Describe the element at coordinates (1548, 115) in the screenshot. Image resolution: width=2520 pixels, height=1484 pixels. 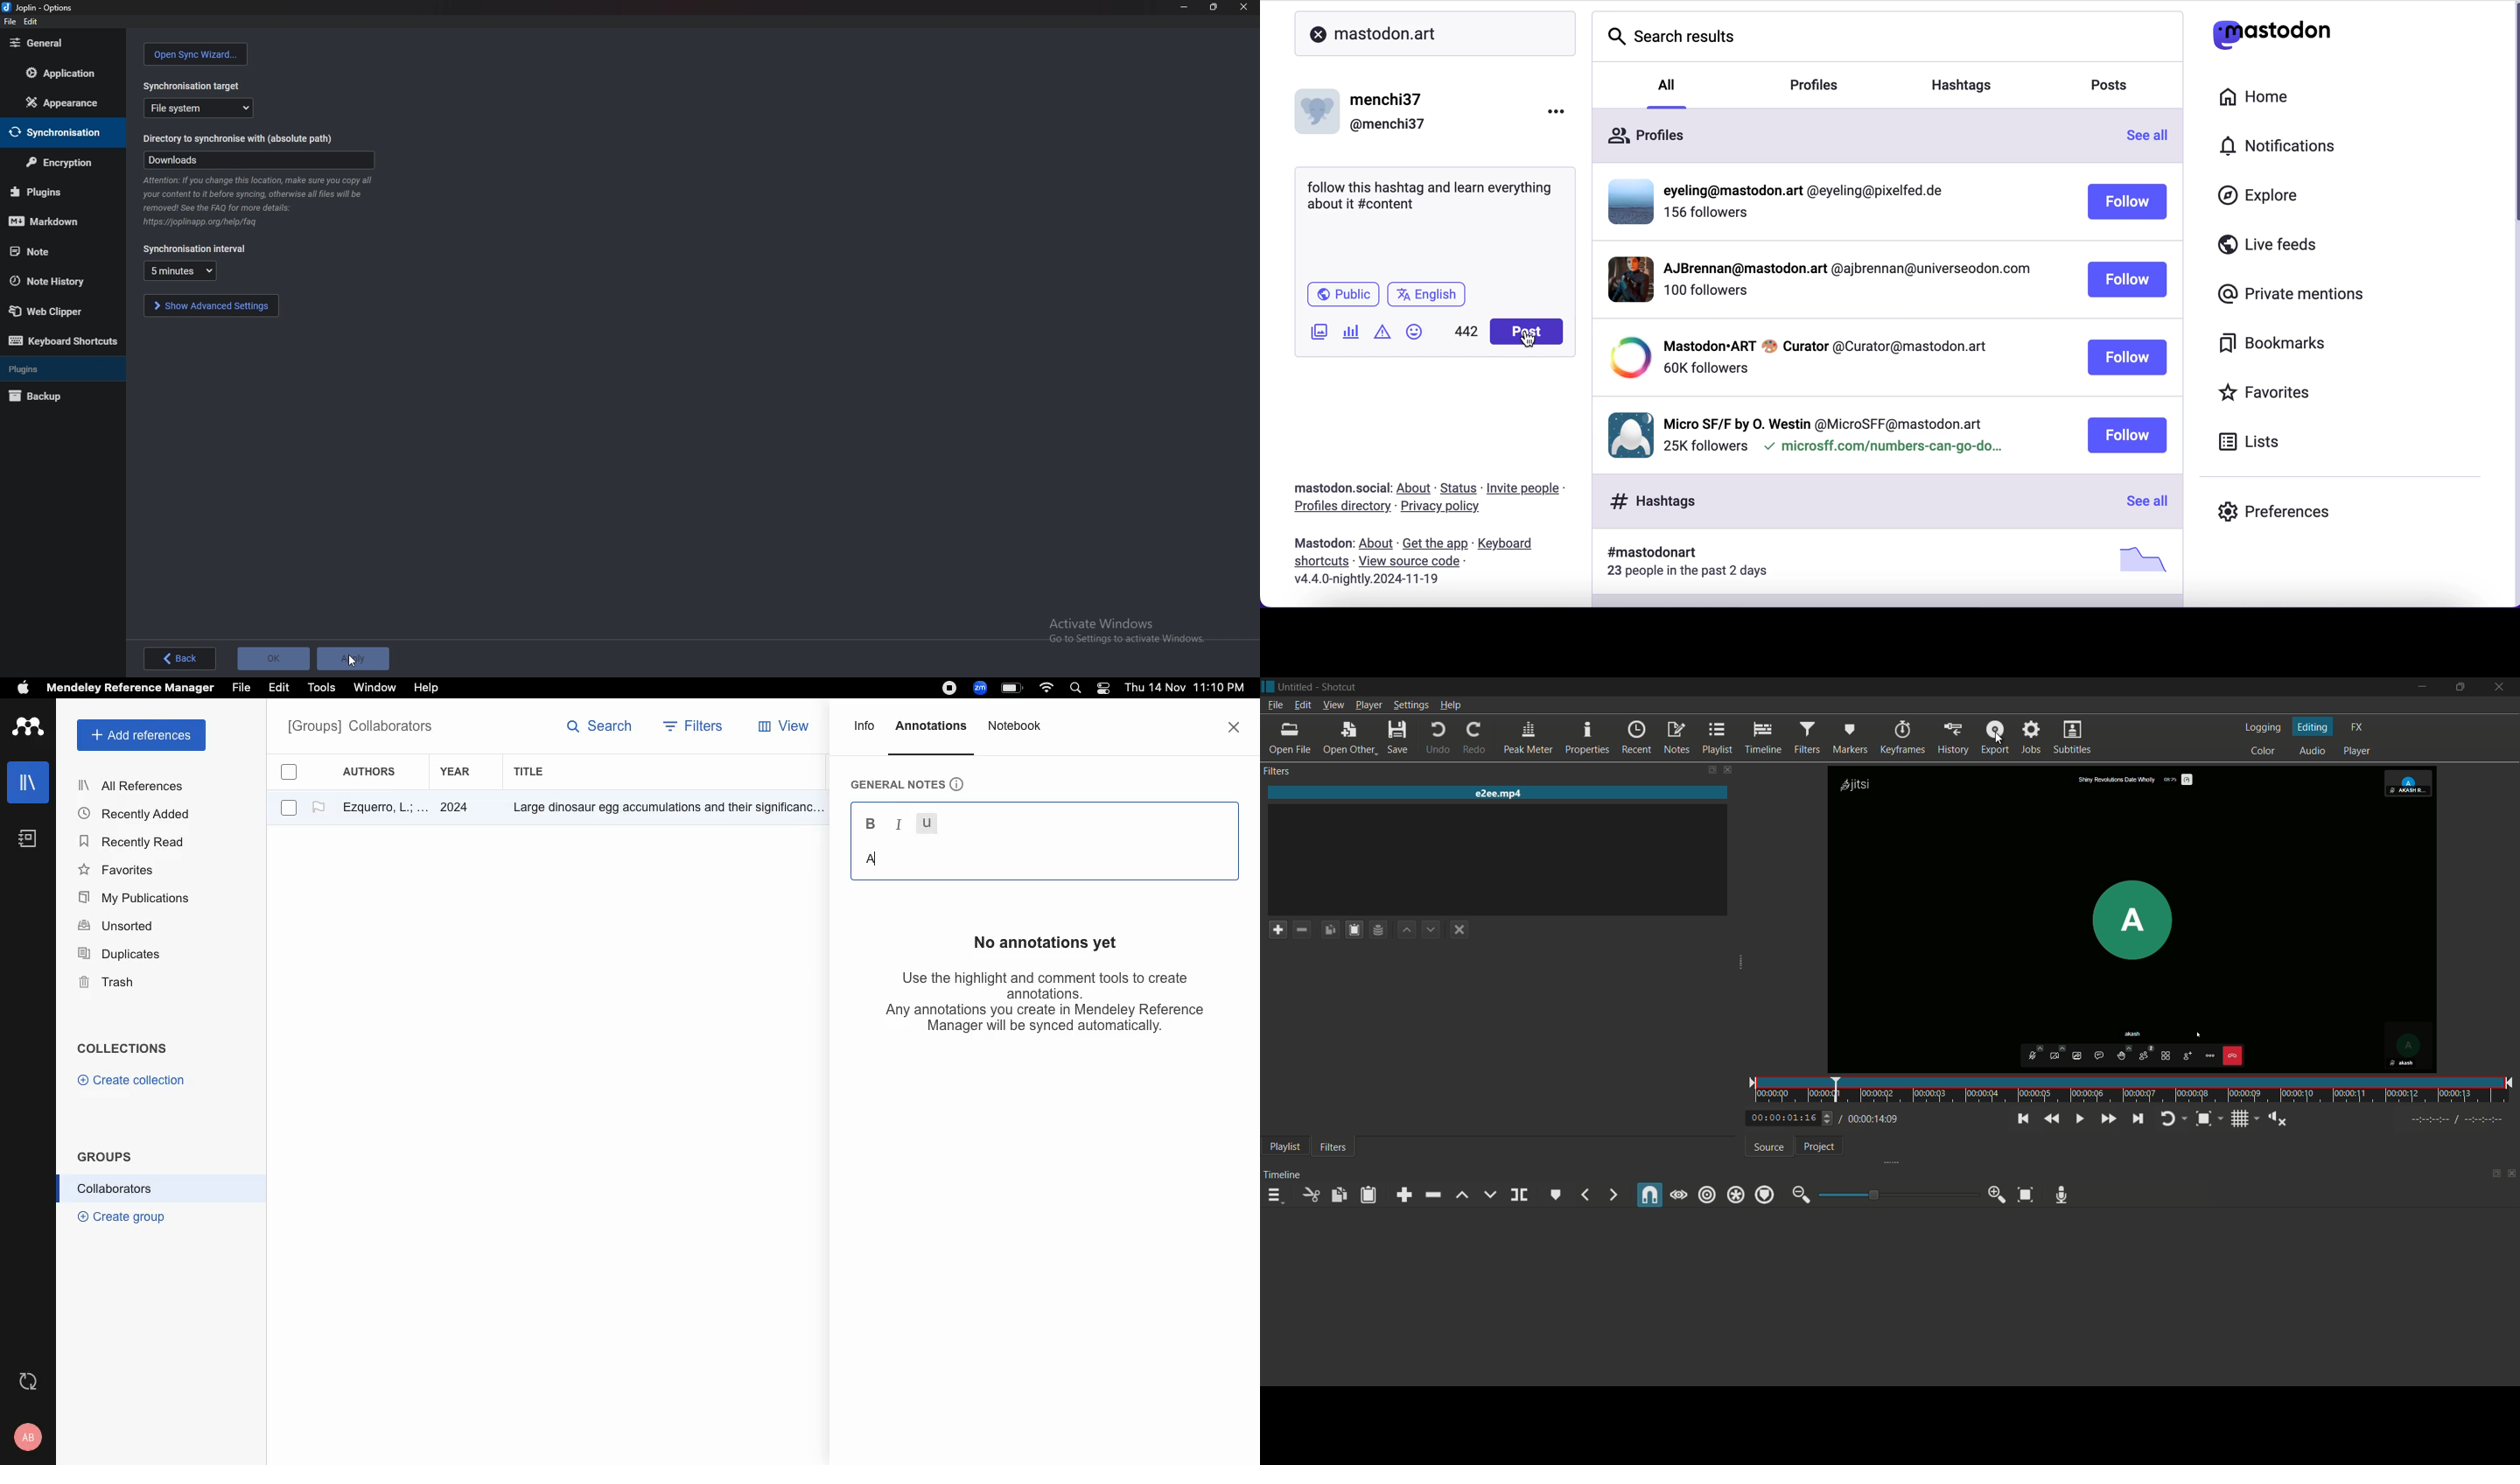
I see `options` at that location.